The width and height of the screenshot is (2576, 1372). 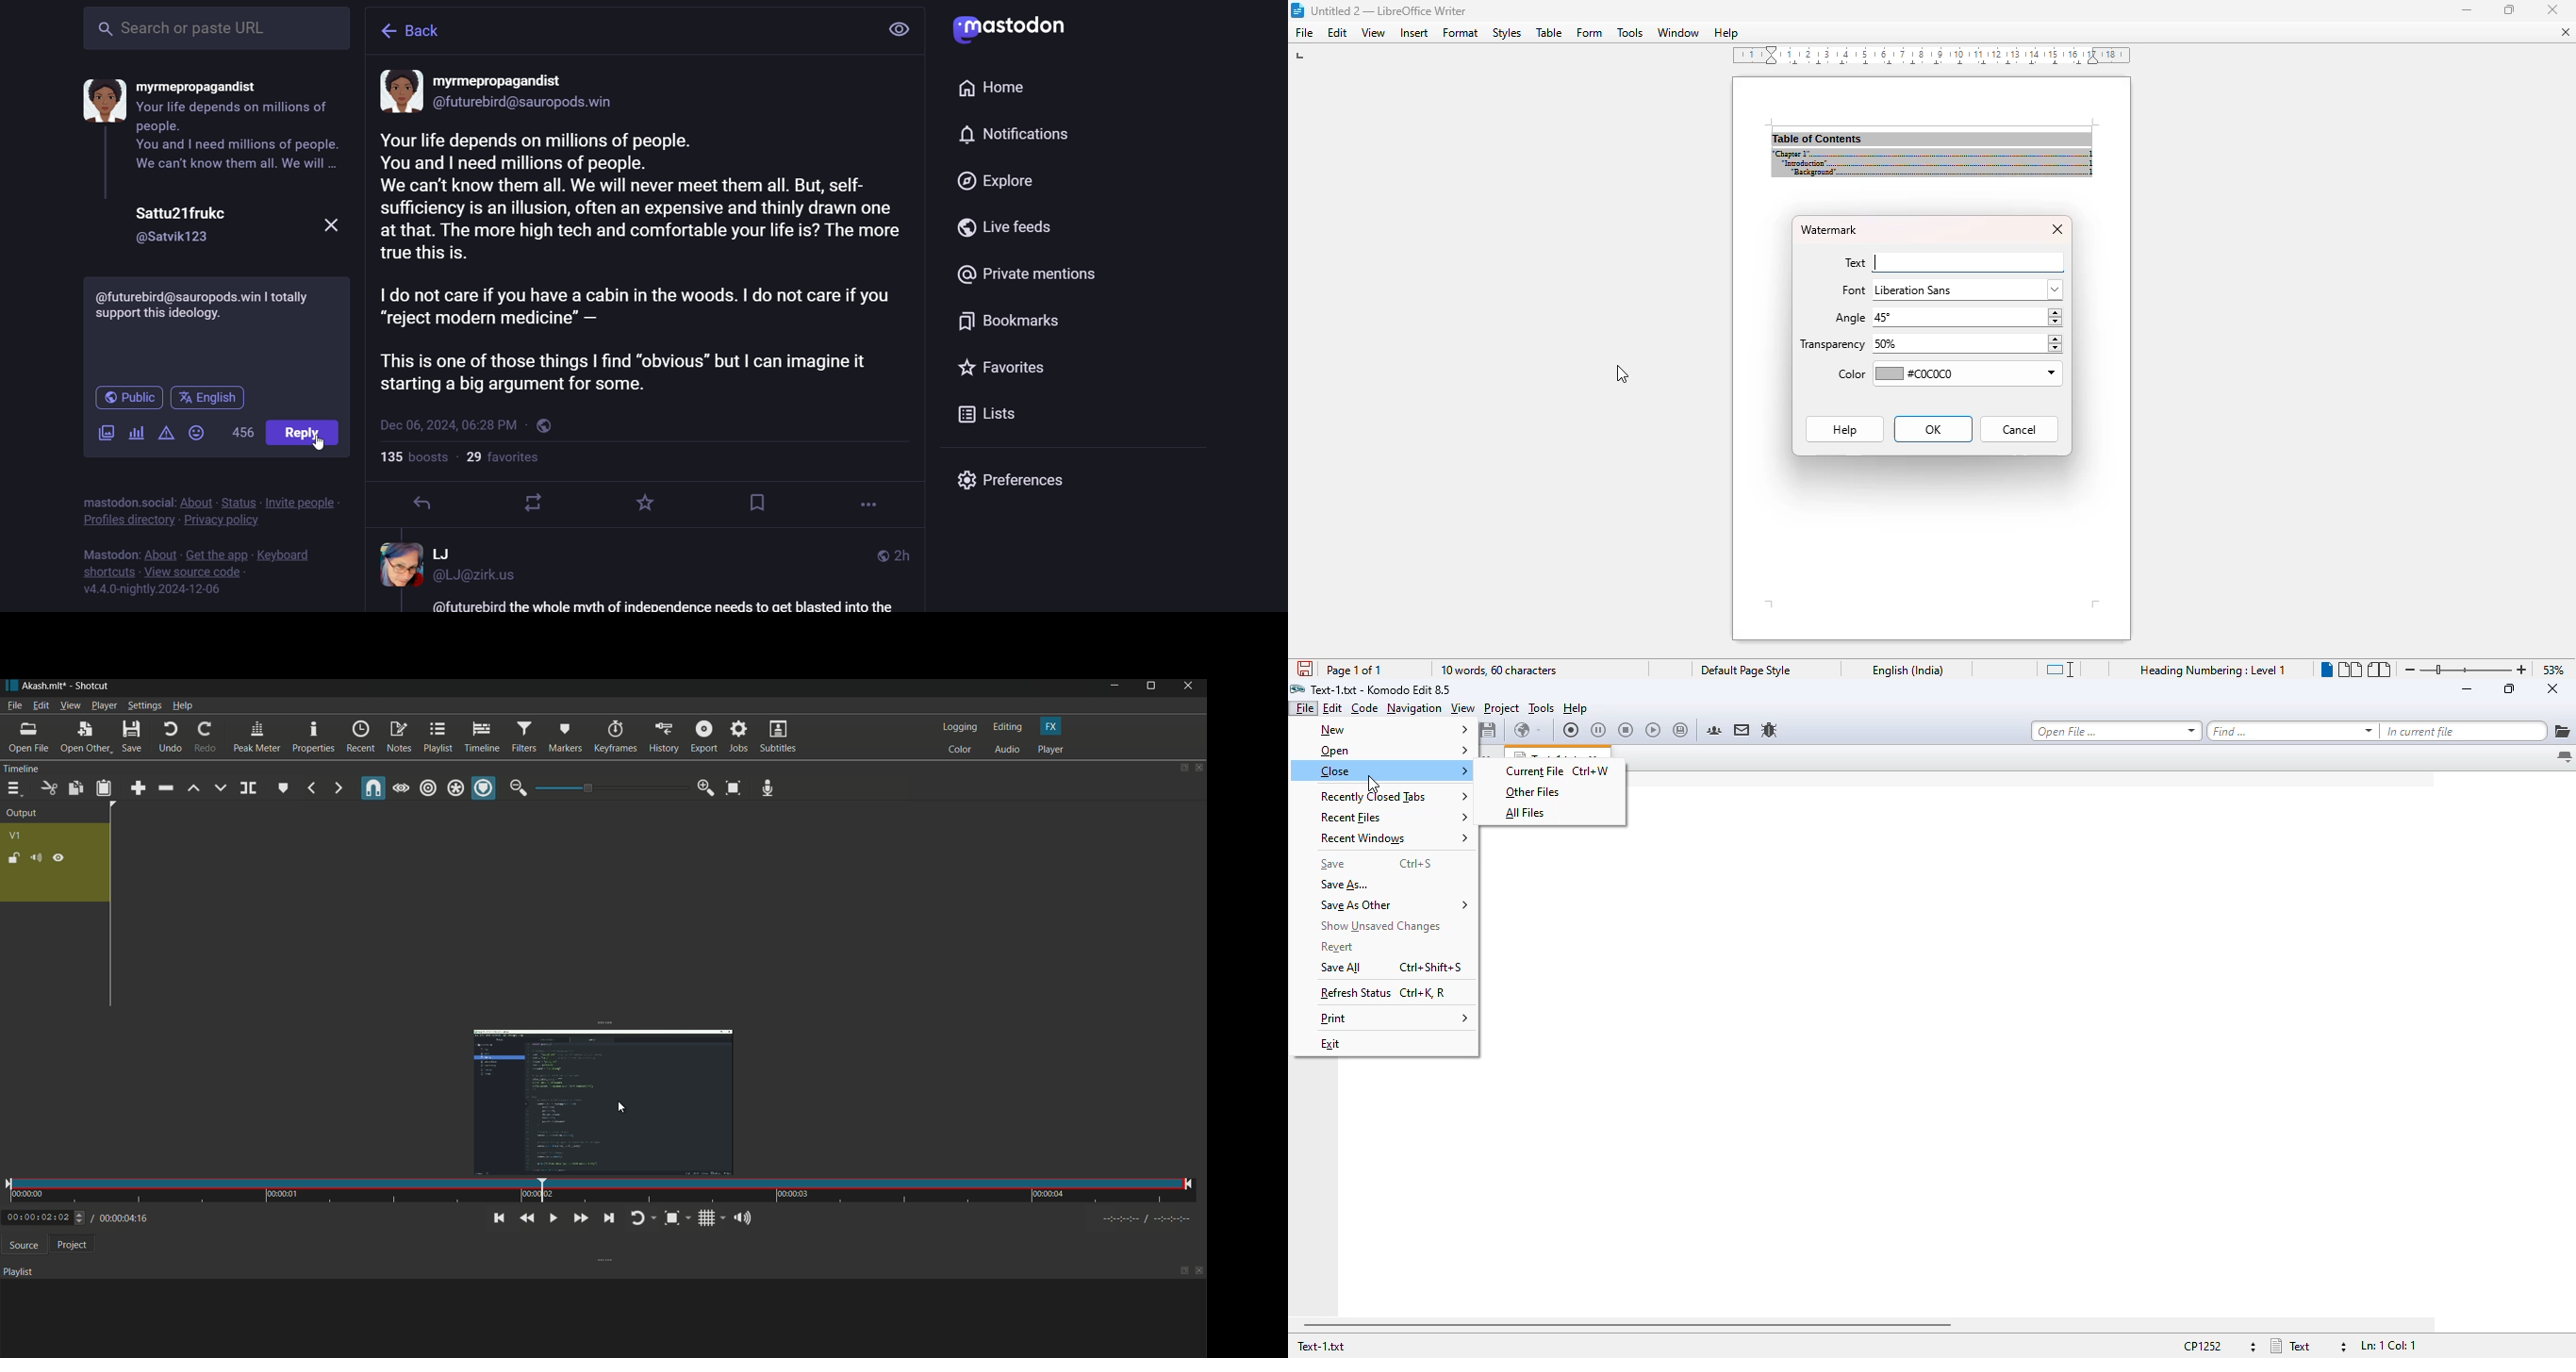 What do you see at coordinates (641, 1219) in the screenshot?
I see `toggle player looping` at bounding box center [641, 1219].